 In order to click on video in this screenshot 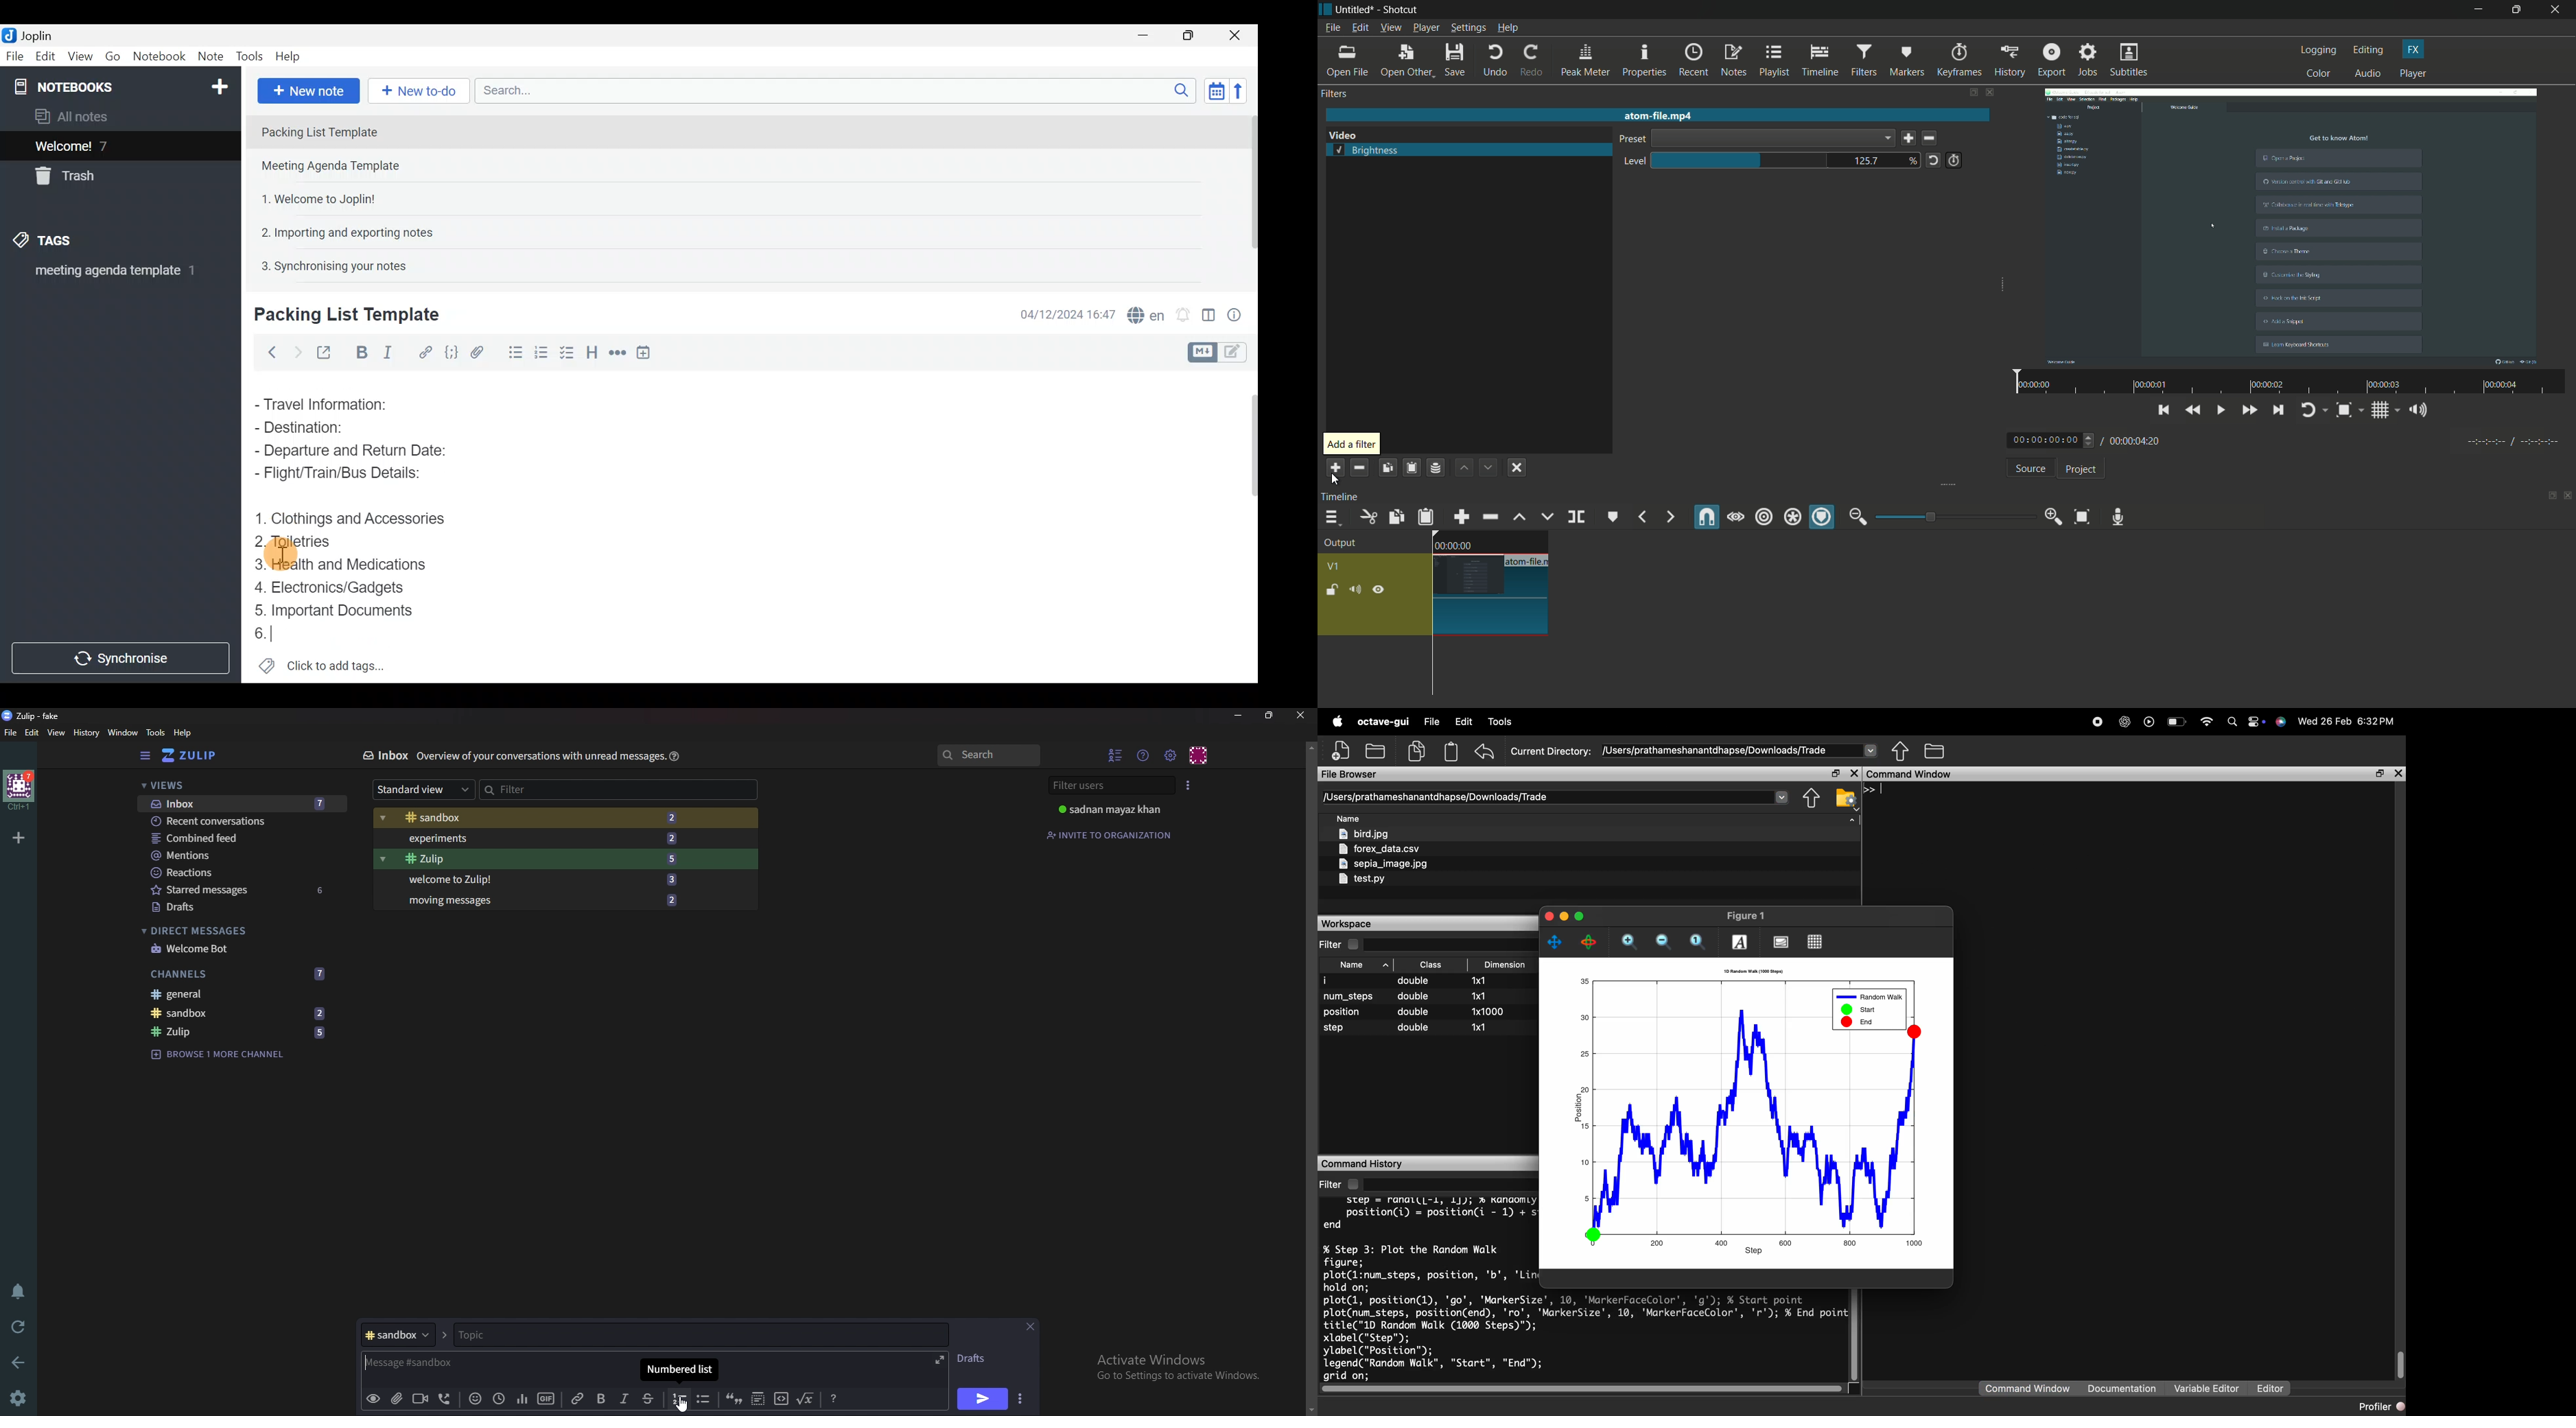, I will do `click(2291, 225)`.